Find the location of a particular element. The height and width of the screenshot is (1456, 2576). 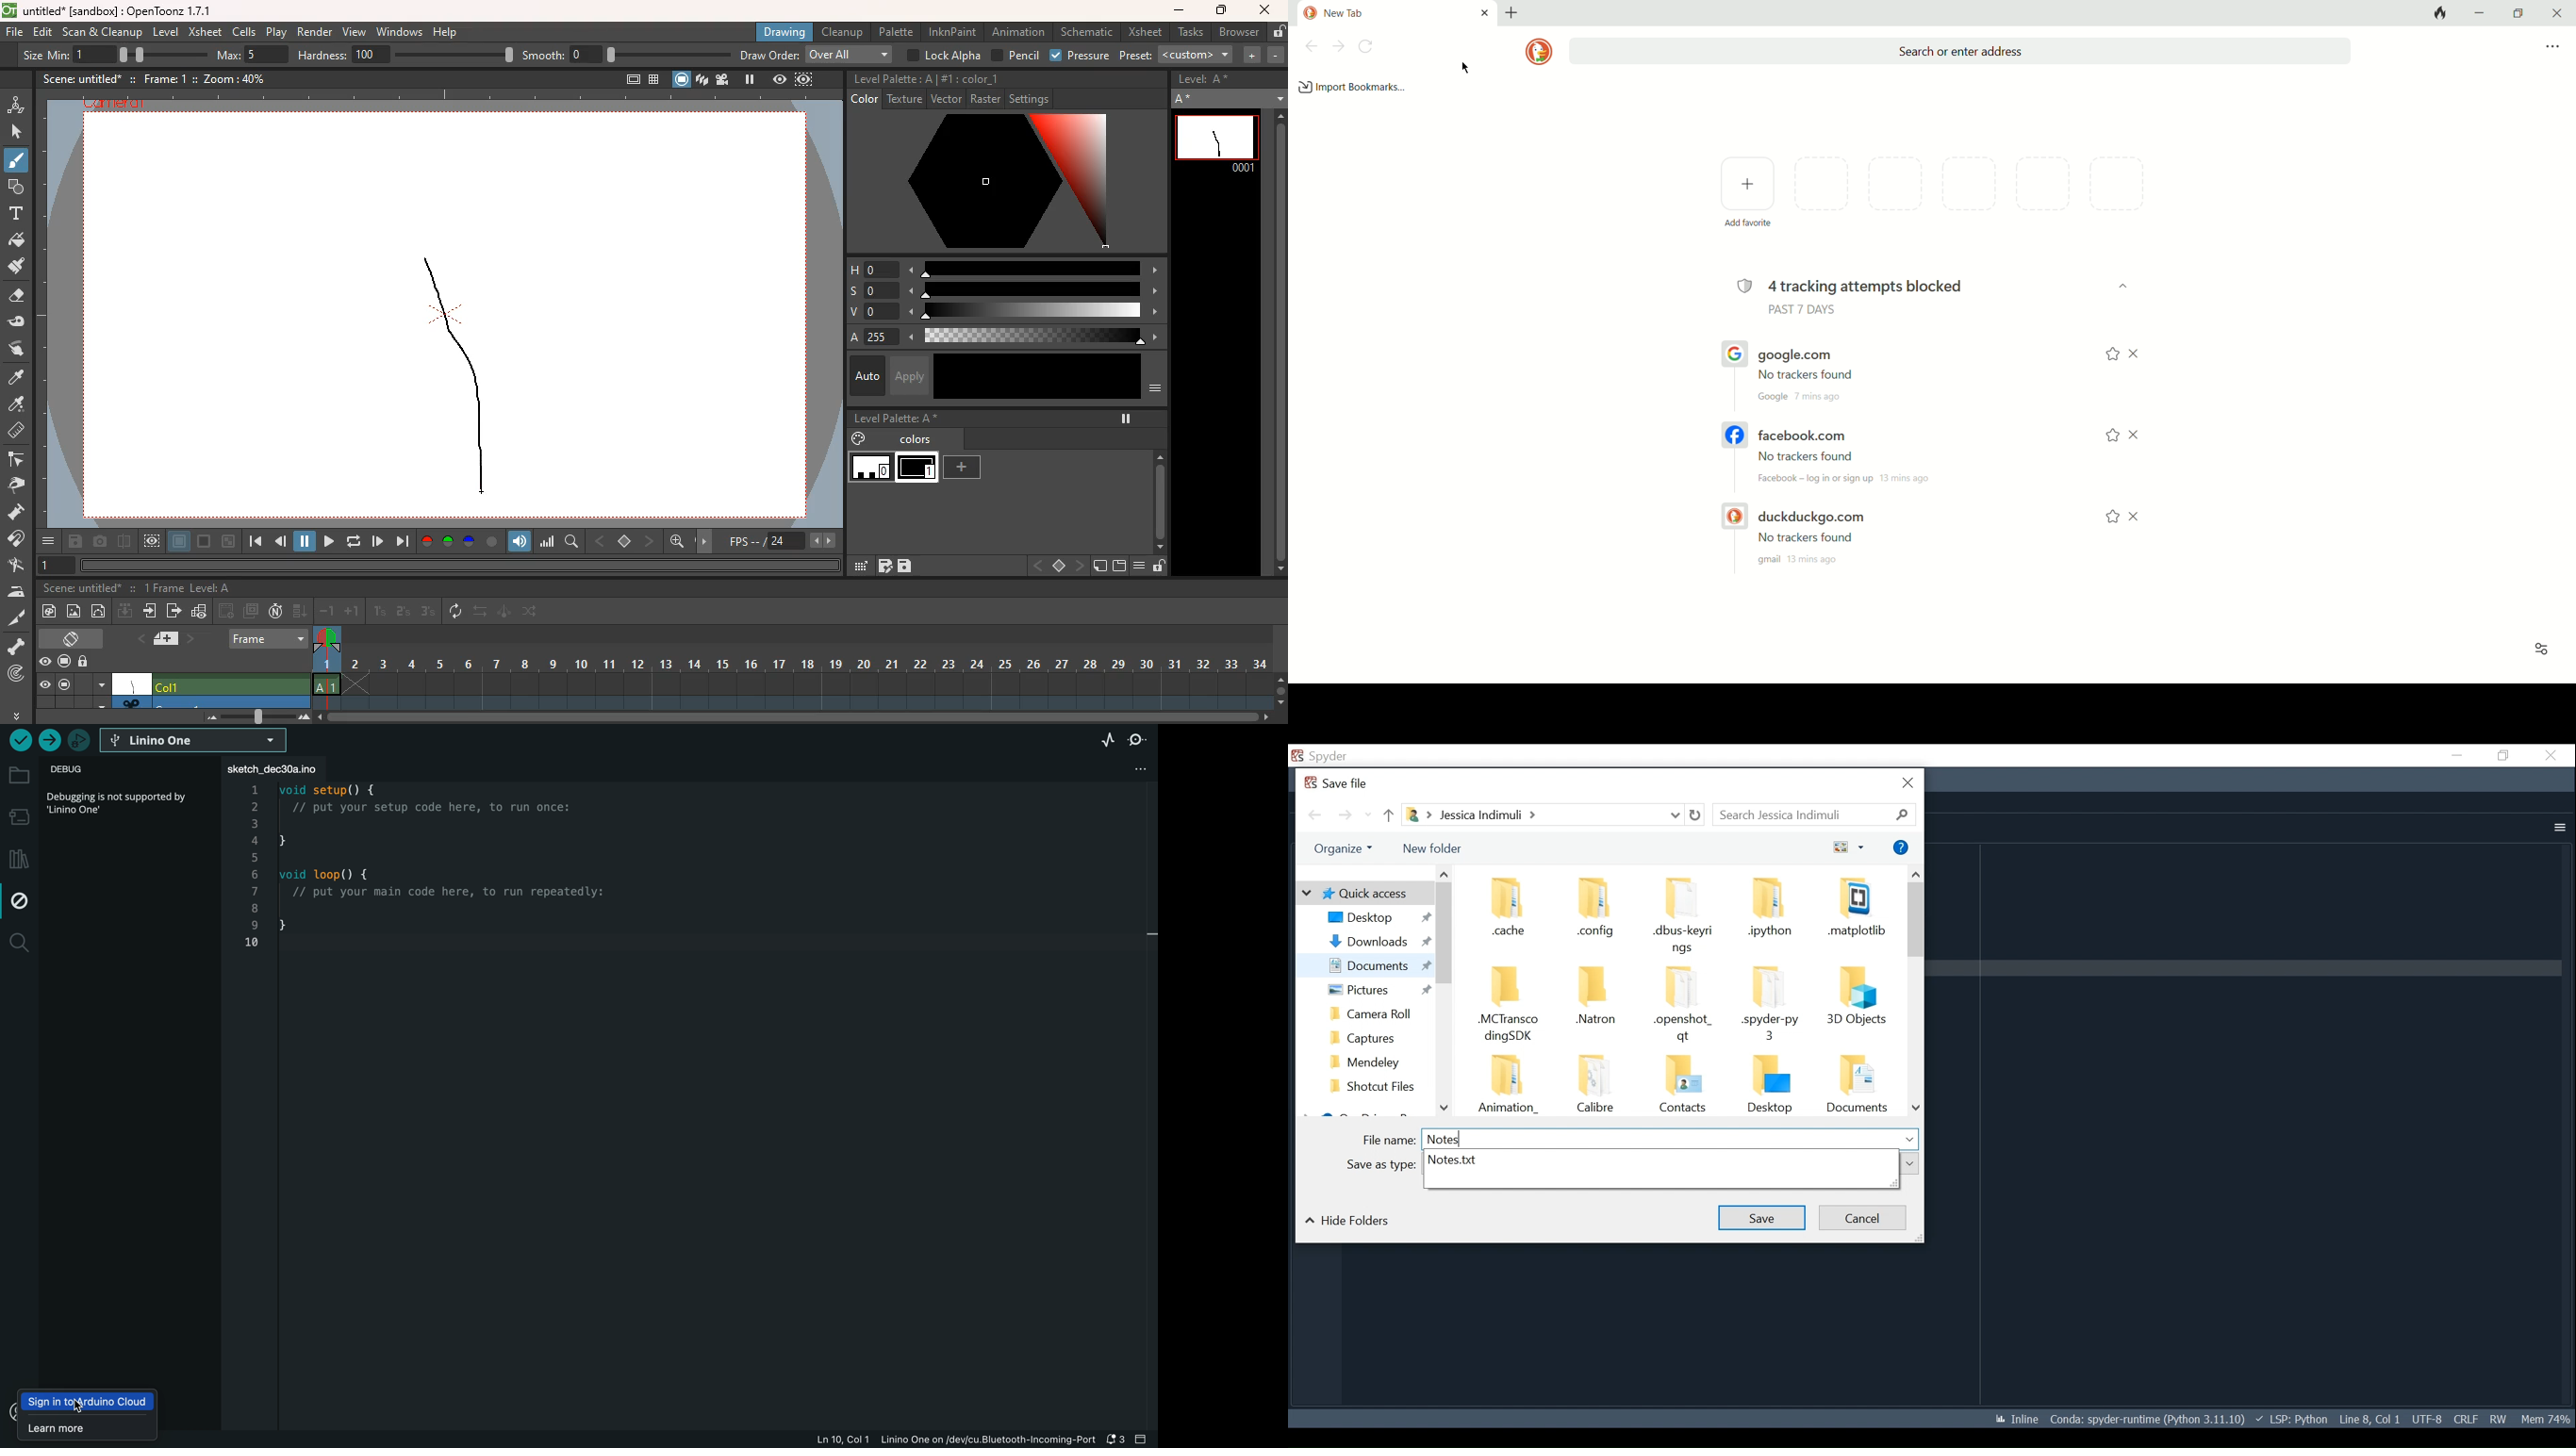

back is located at coordinates (227, 610).